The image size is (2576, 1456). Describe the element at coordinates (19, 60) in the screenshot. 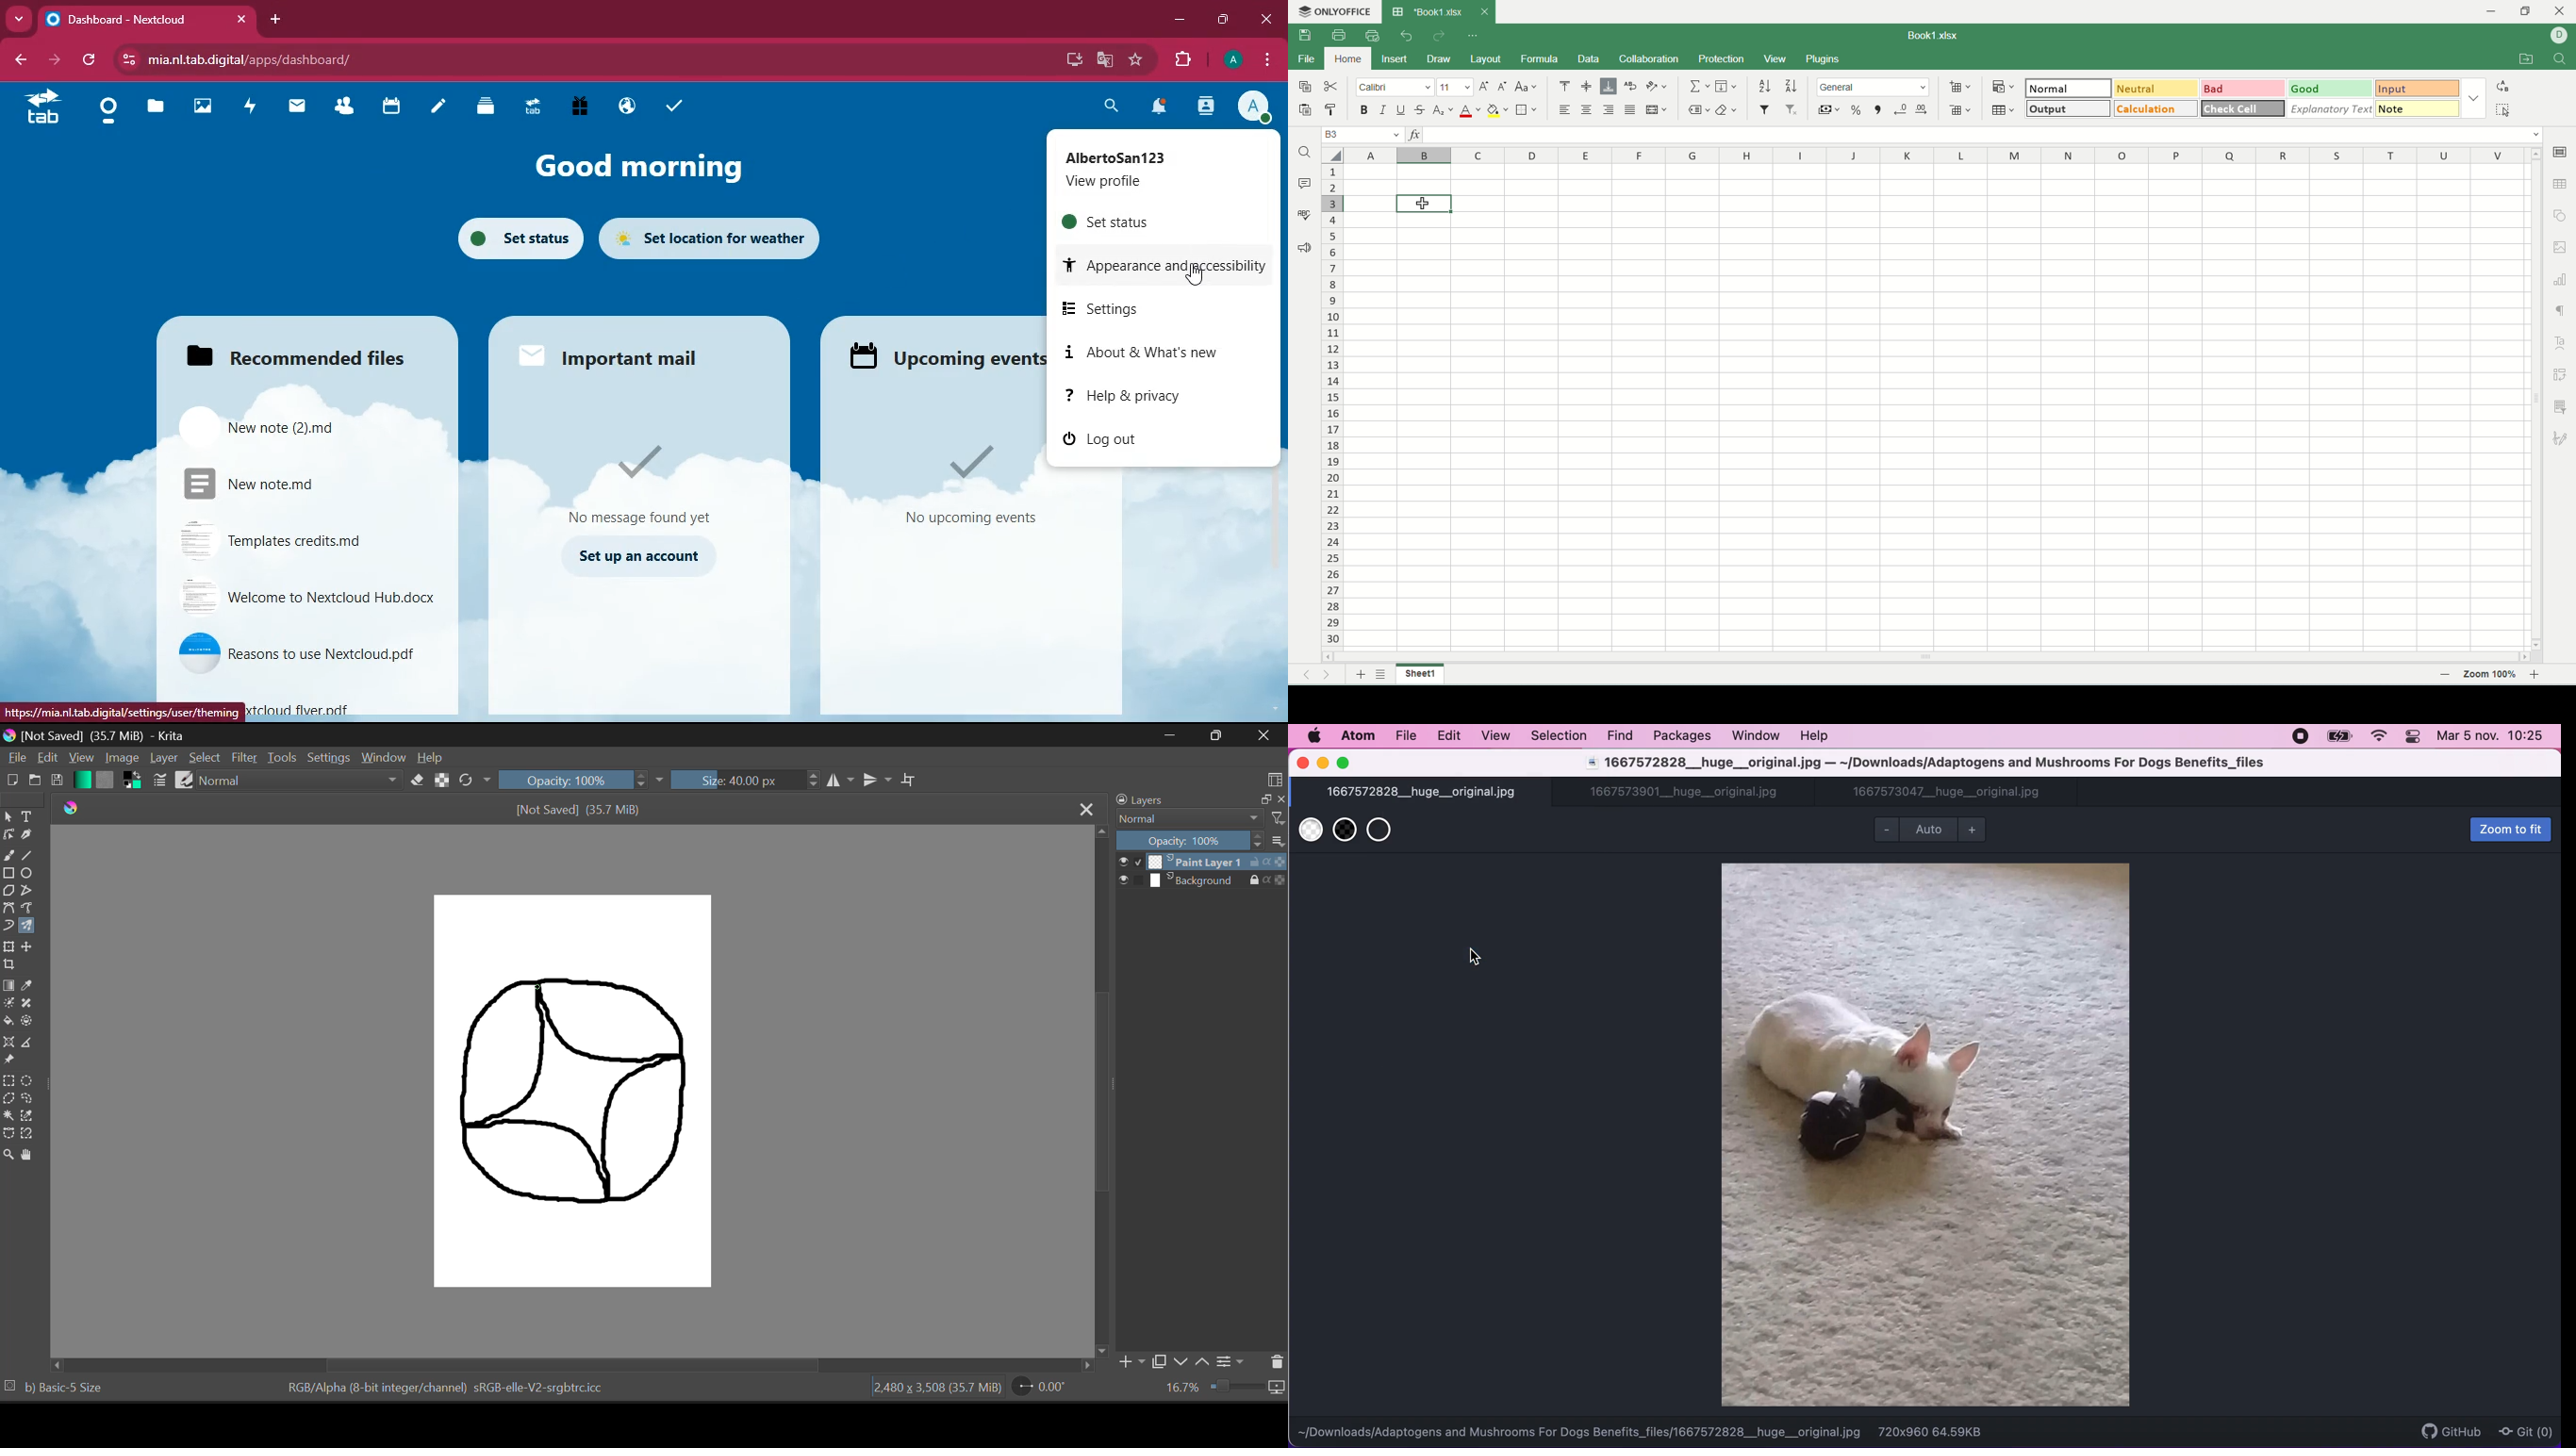

I see `back` at that location.